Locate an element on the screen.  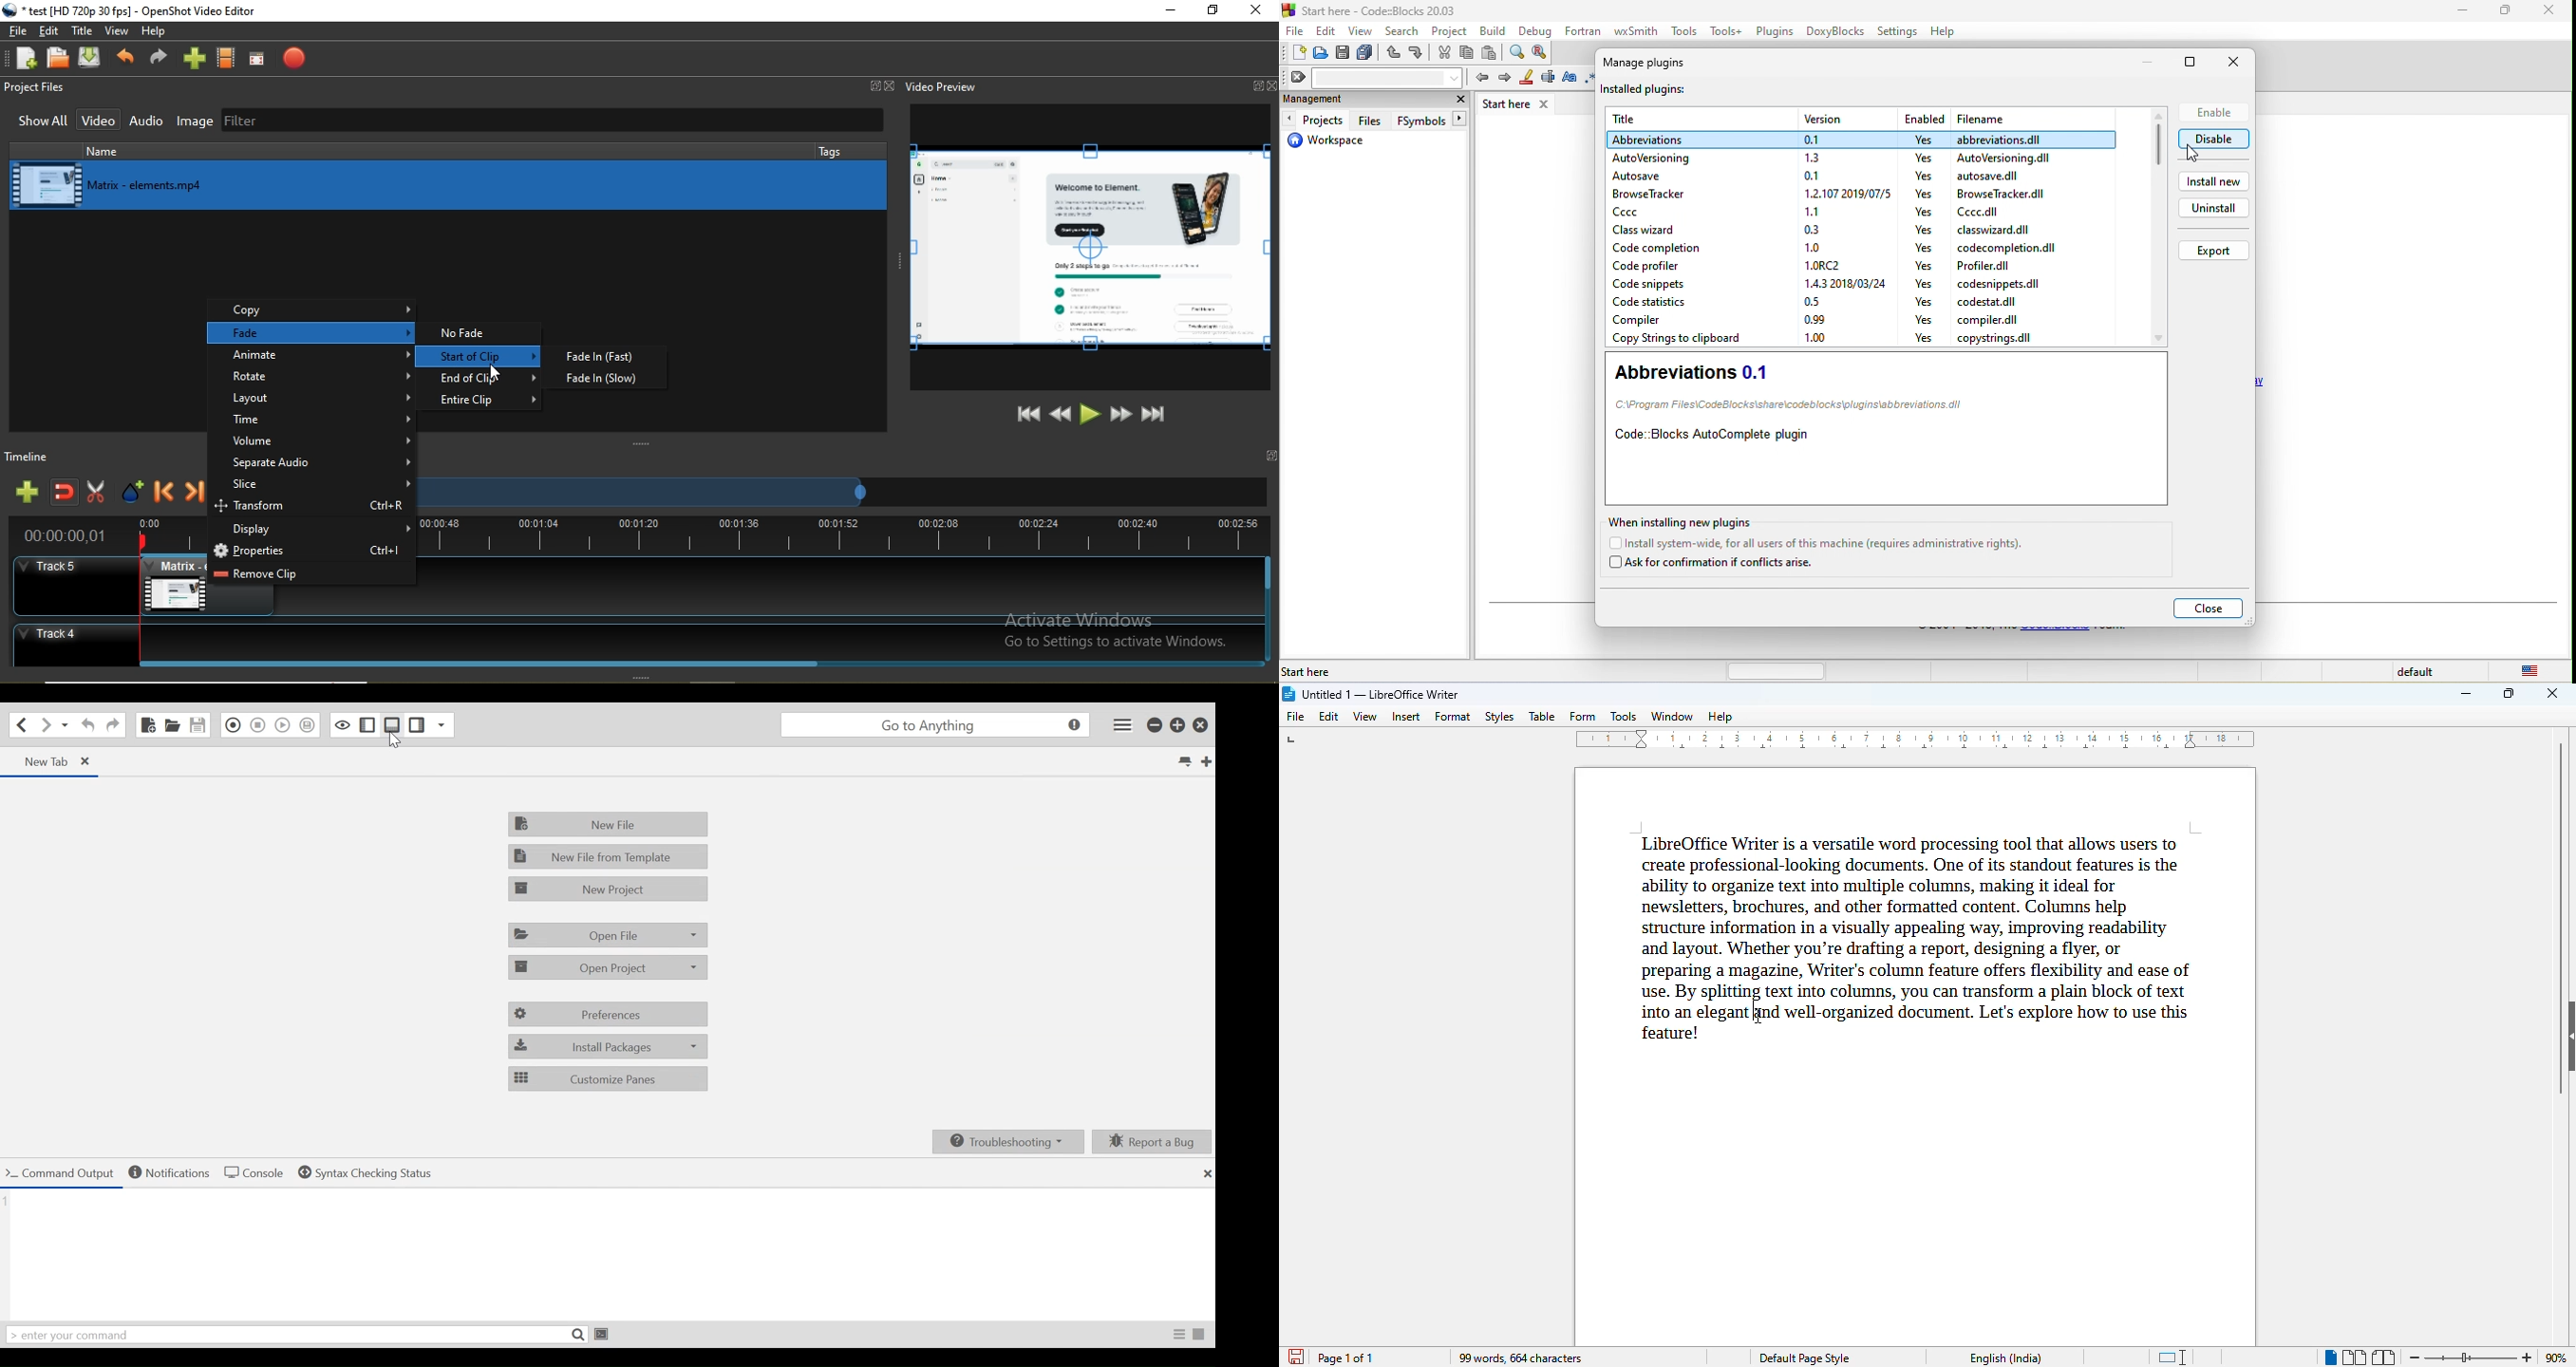
version  is located at coordinates (1816, 319).